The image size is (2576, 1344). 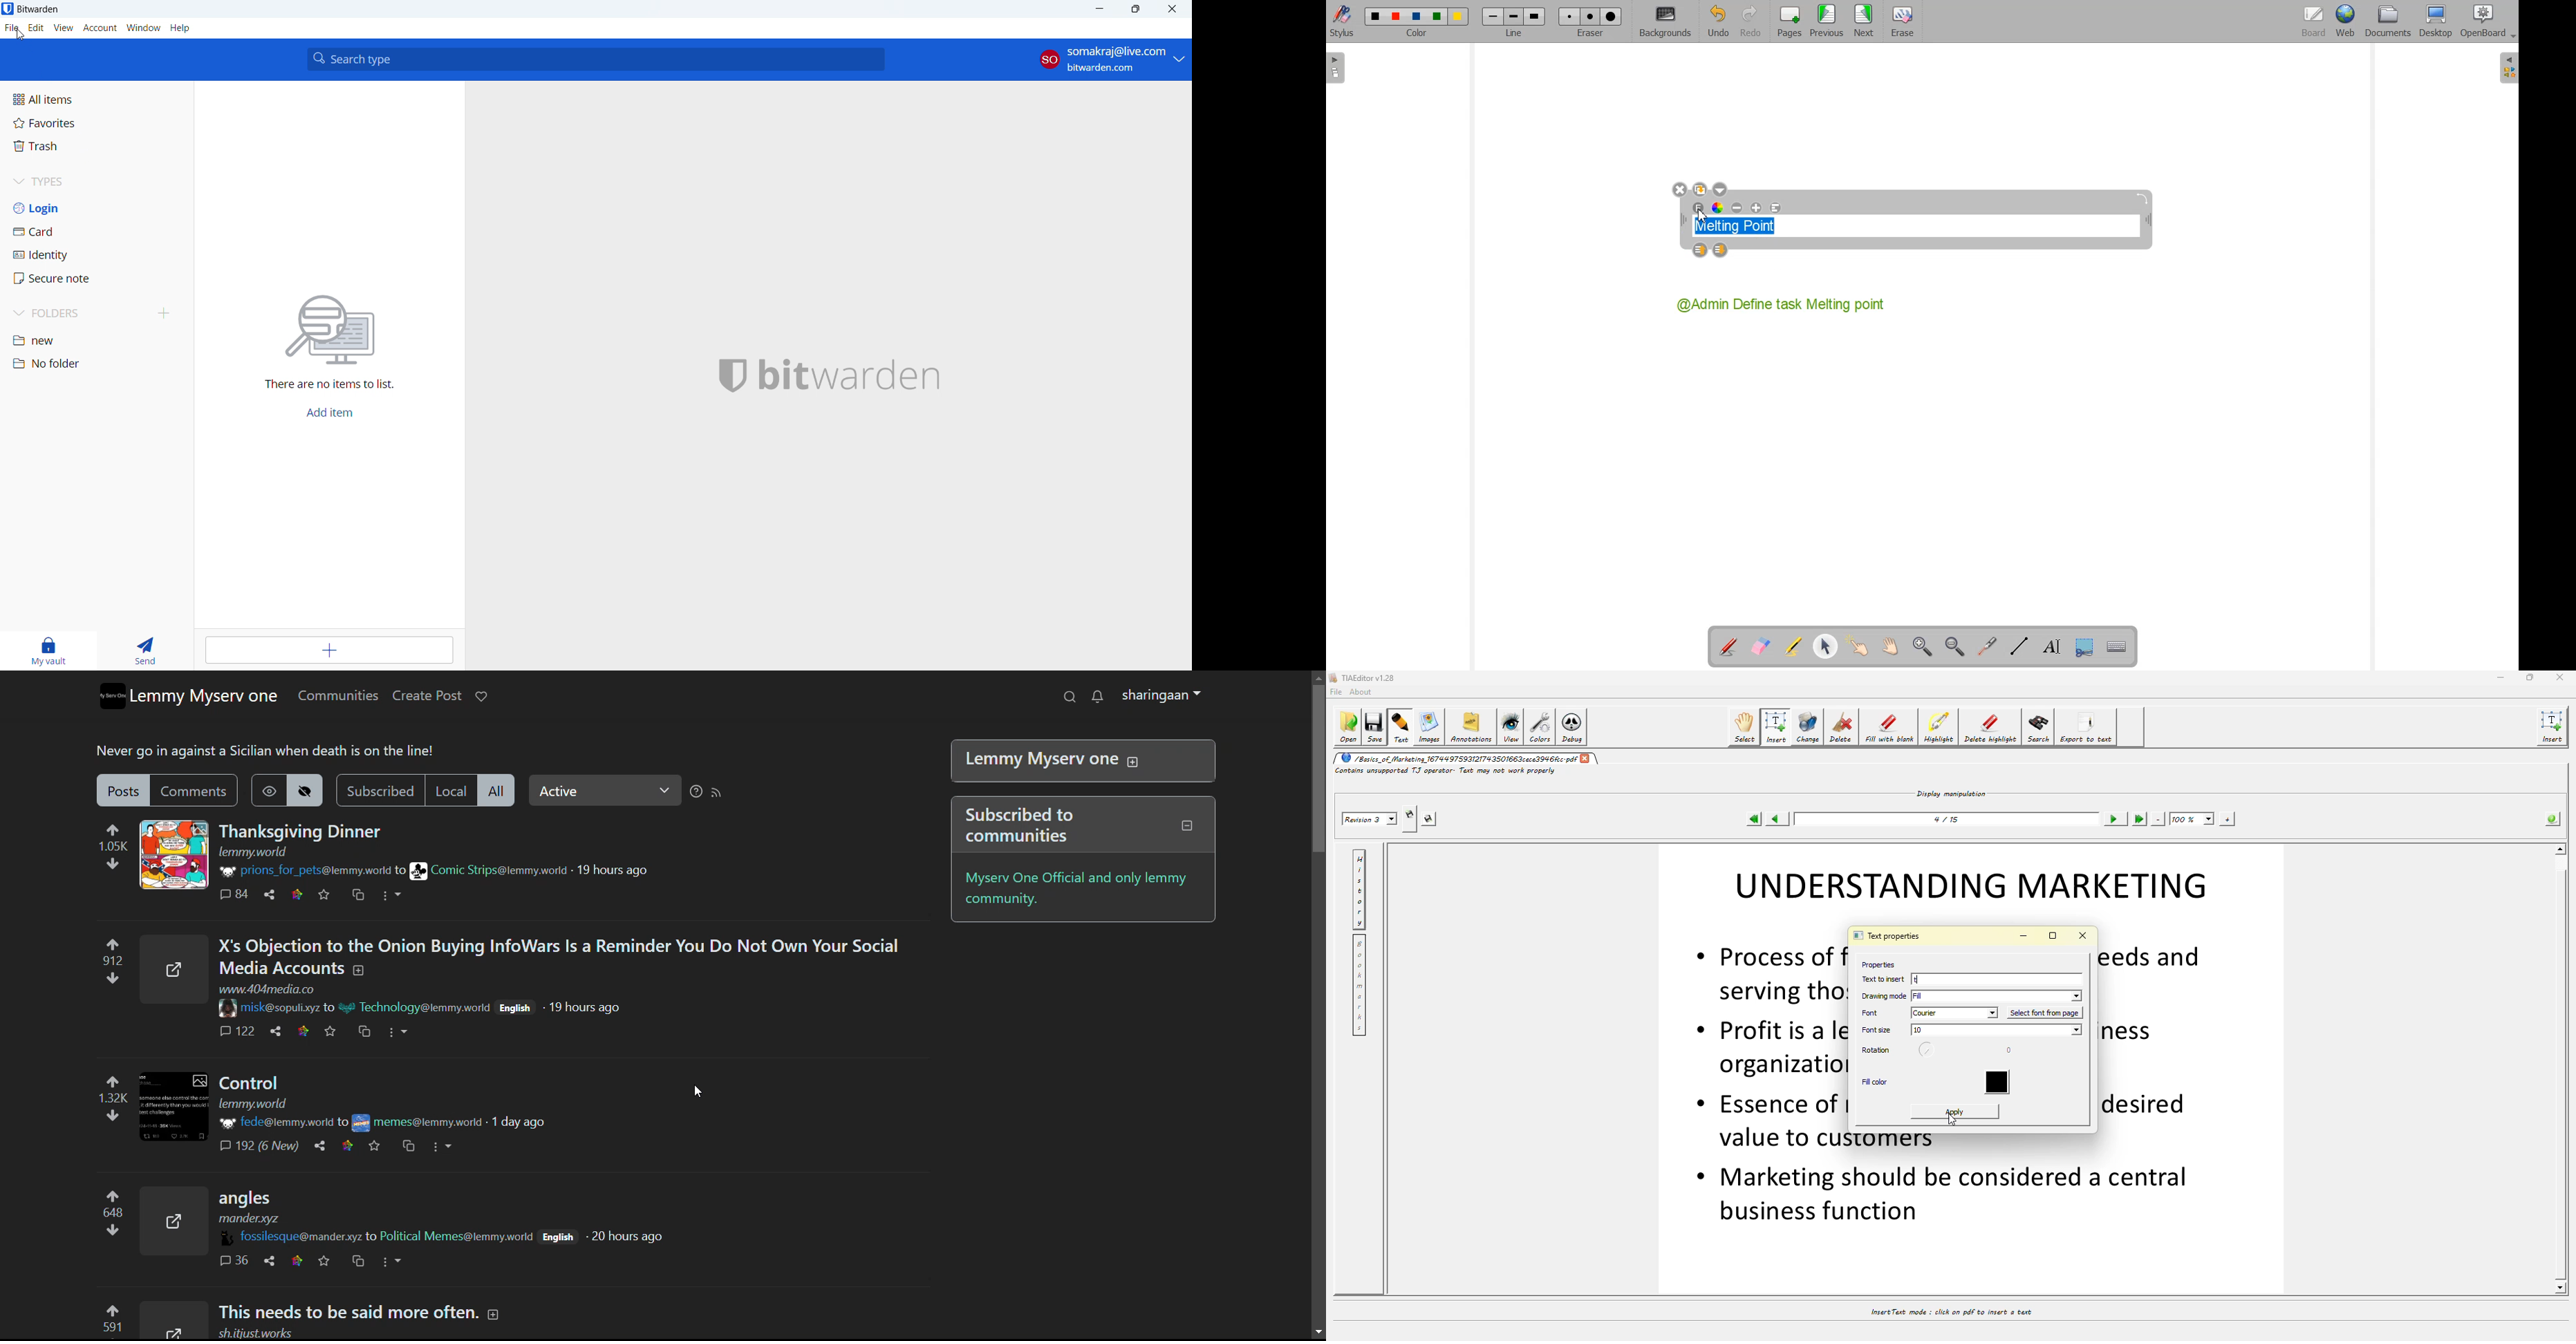 What do you see at coordinates (416, 1121) in the screenshot?
I see `community` at bounding box center [416, 1121].